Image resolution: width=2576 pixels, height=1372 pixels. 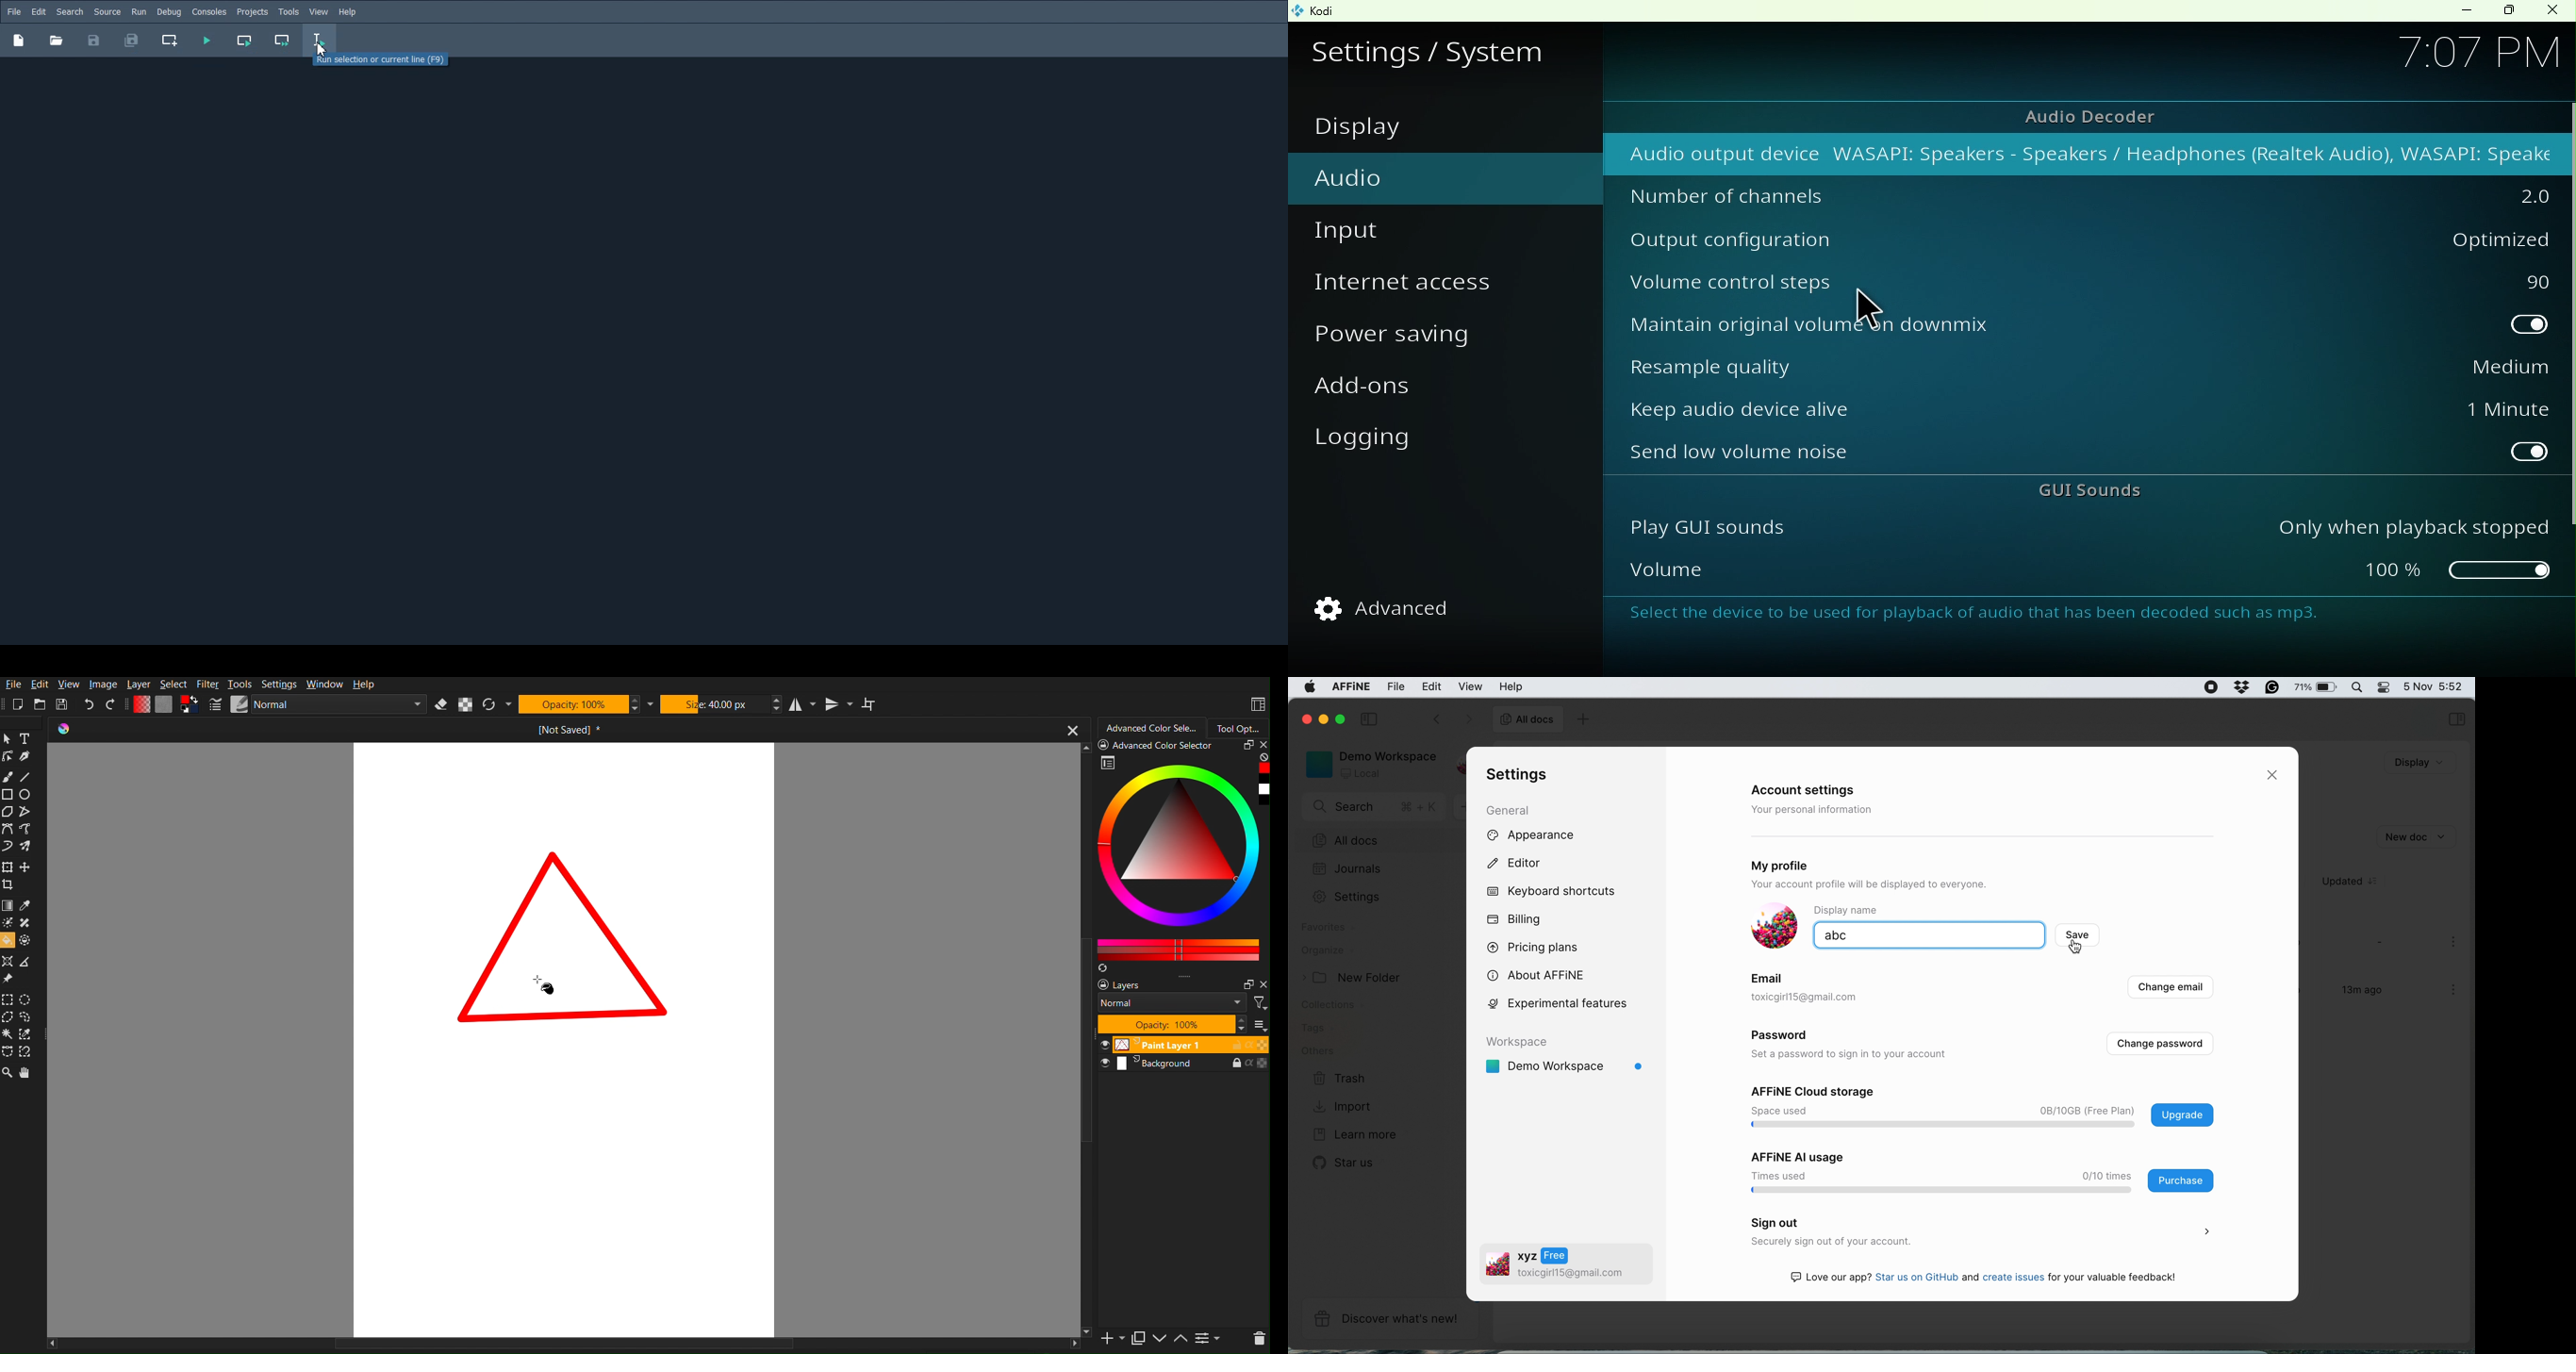 I want to click on Run, so click(x=139, y=11).